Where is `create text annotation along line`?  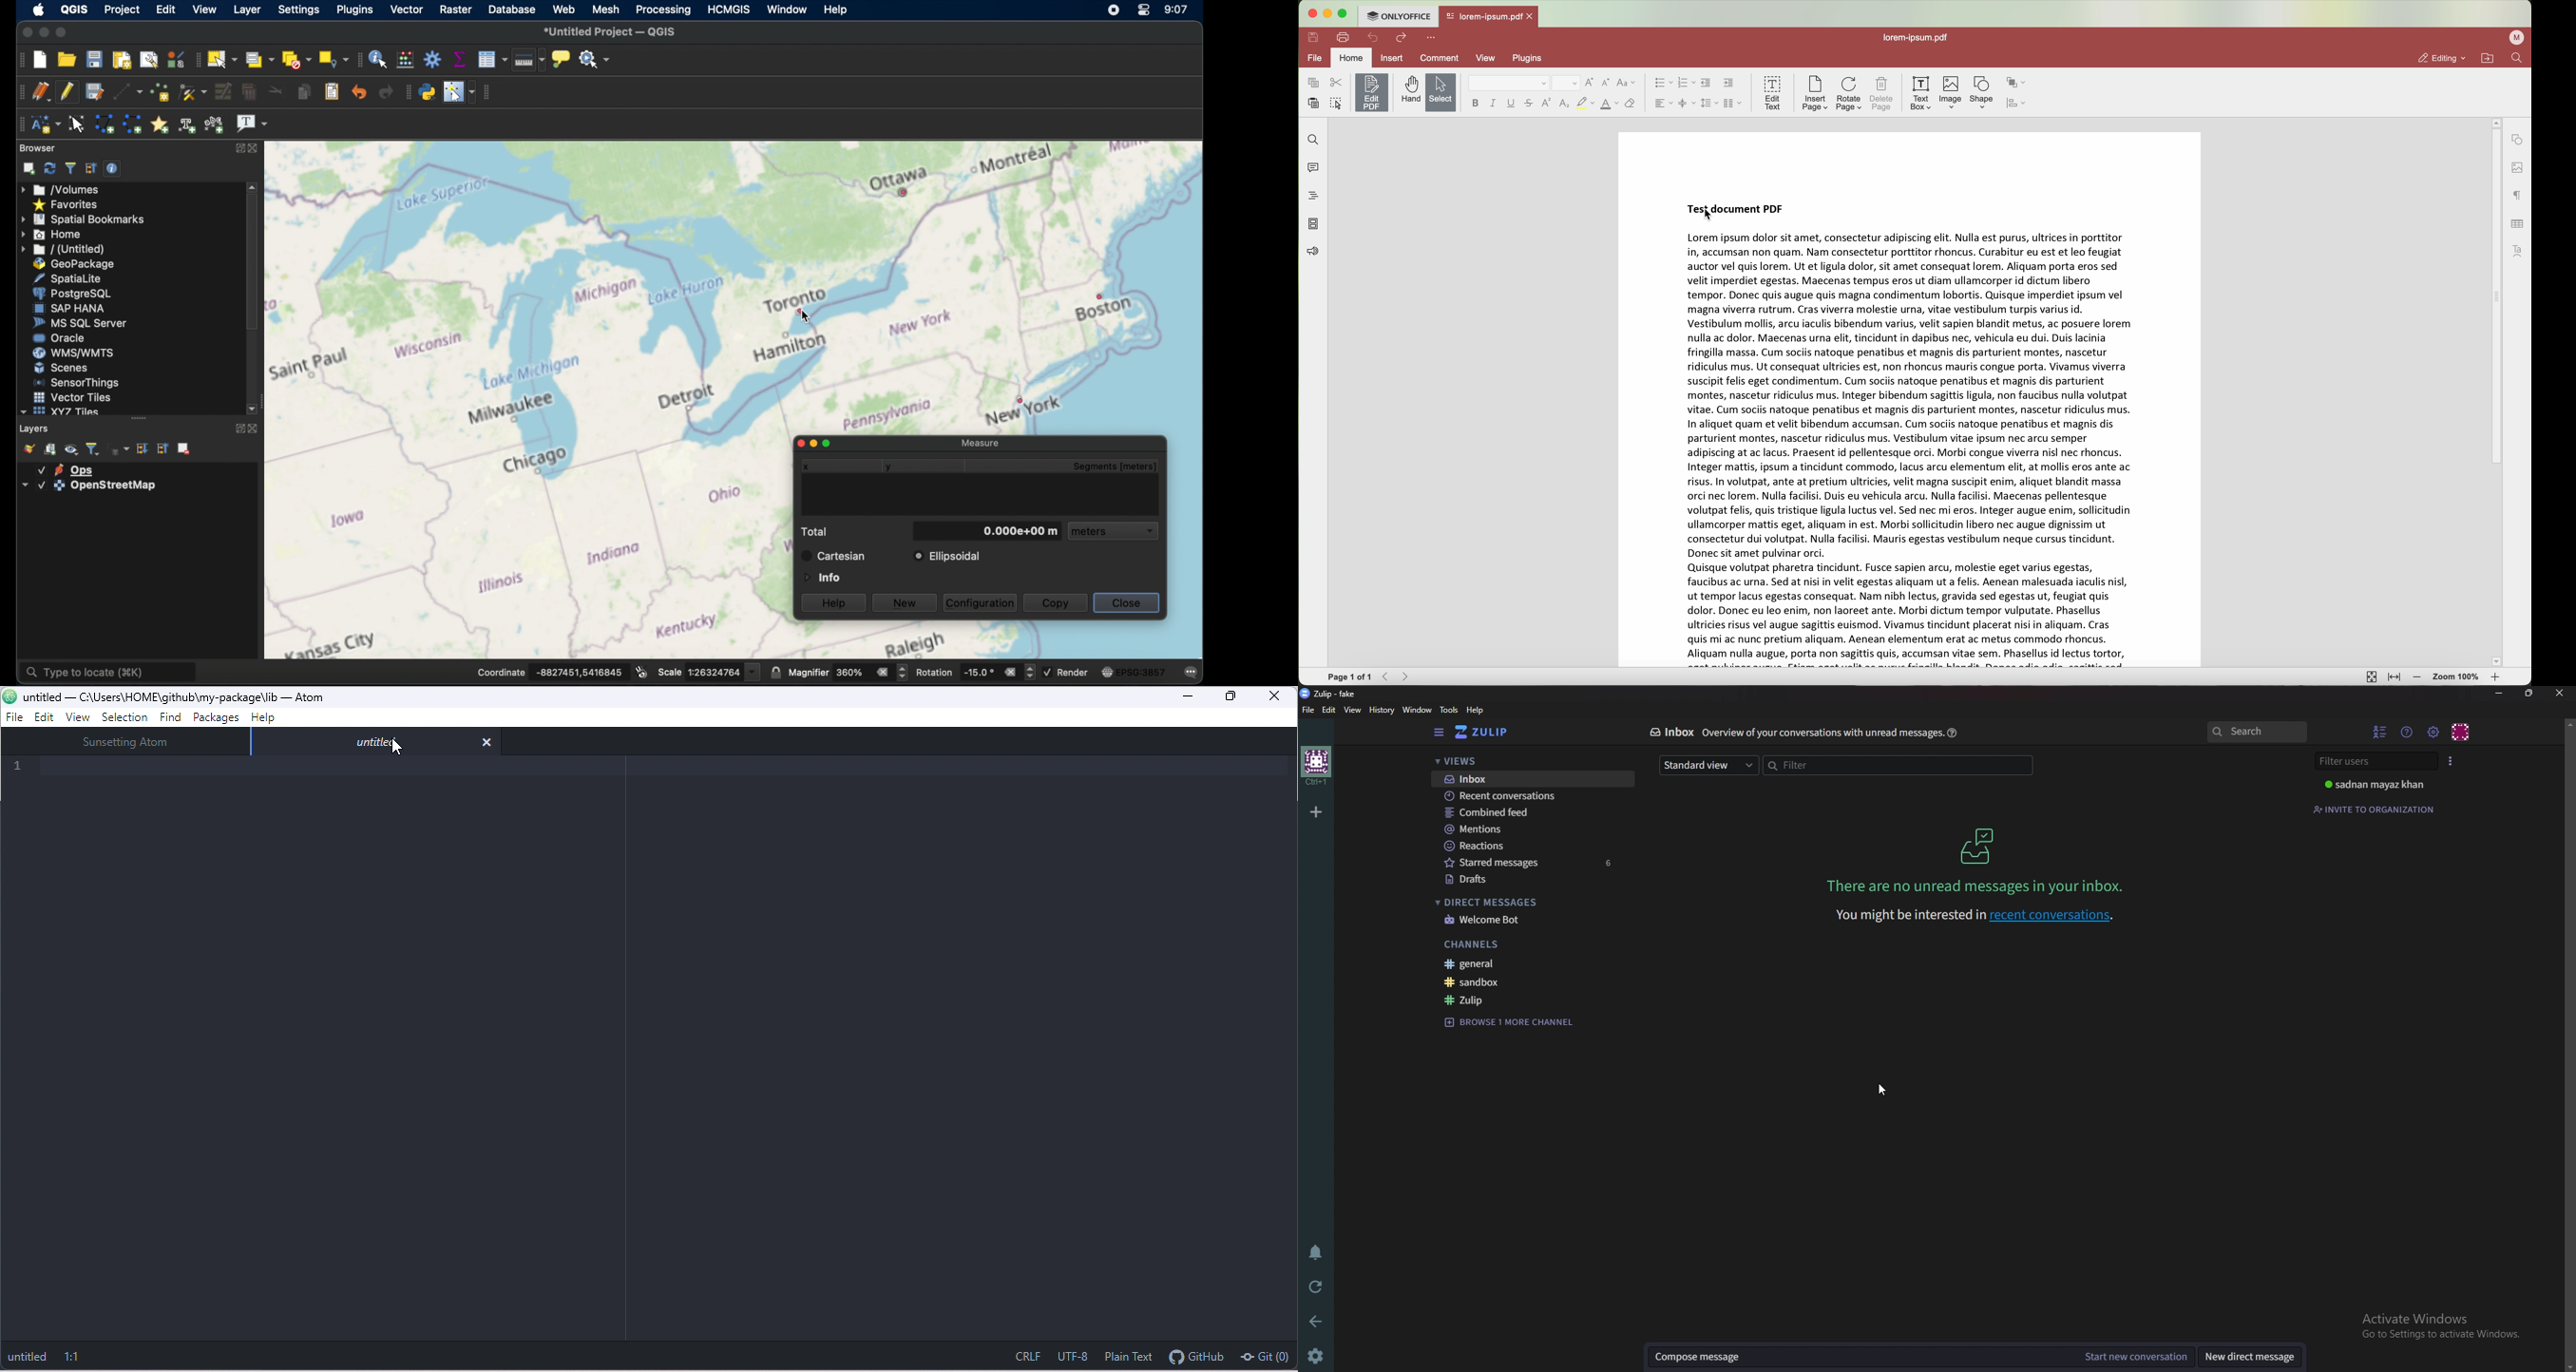
create text annotation along line is located at coordinates (187, 124).